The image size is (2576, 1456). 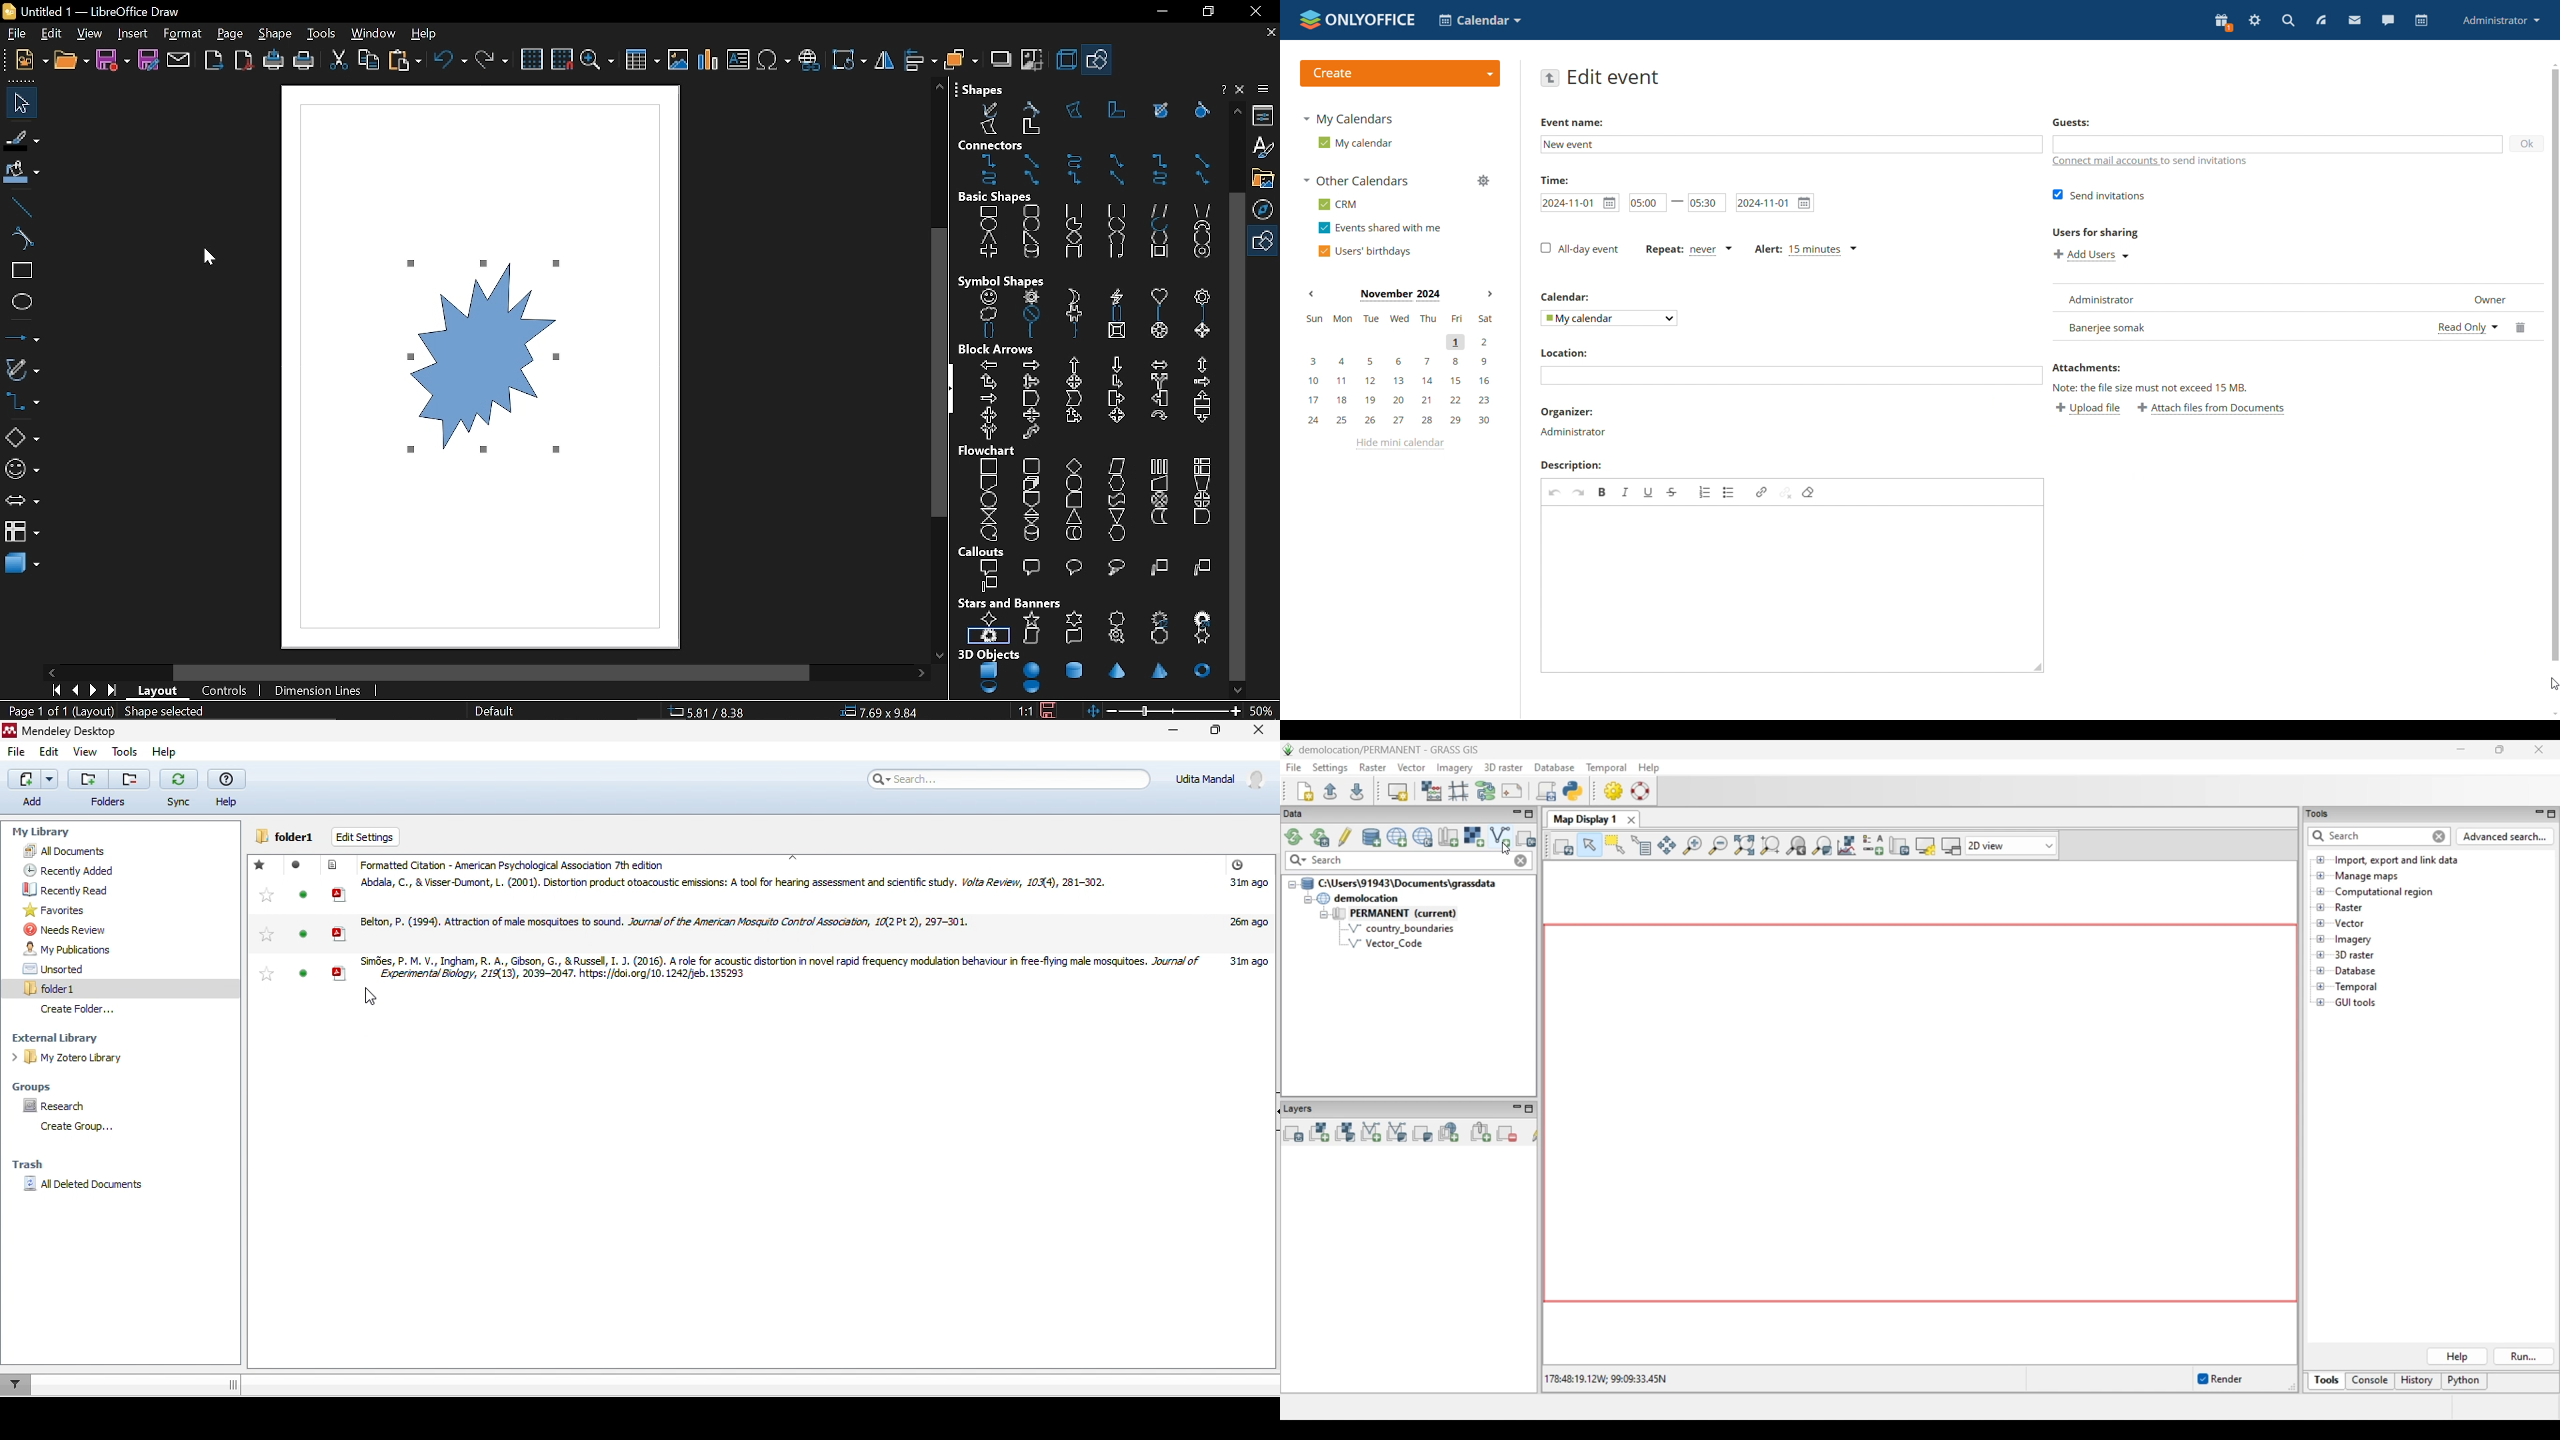 What do you see at coordinates (18, 271) in the screenshot?
I see `rectangle` at bounding box center [18, 271].